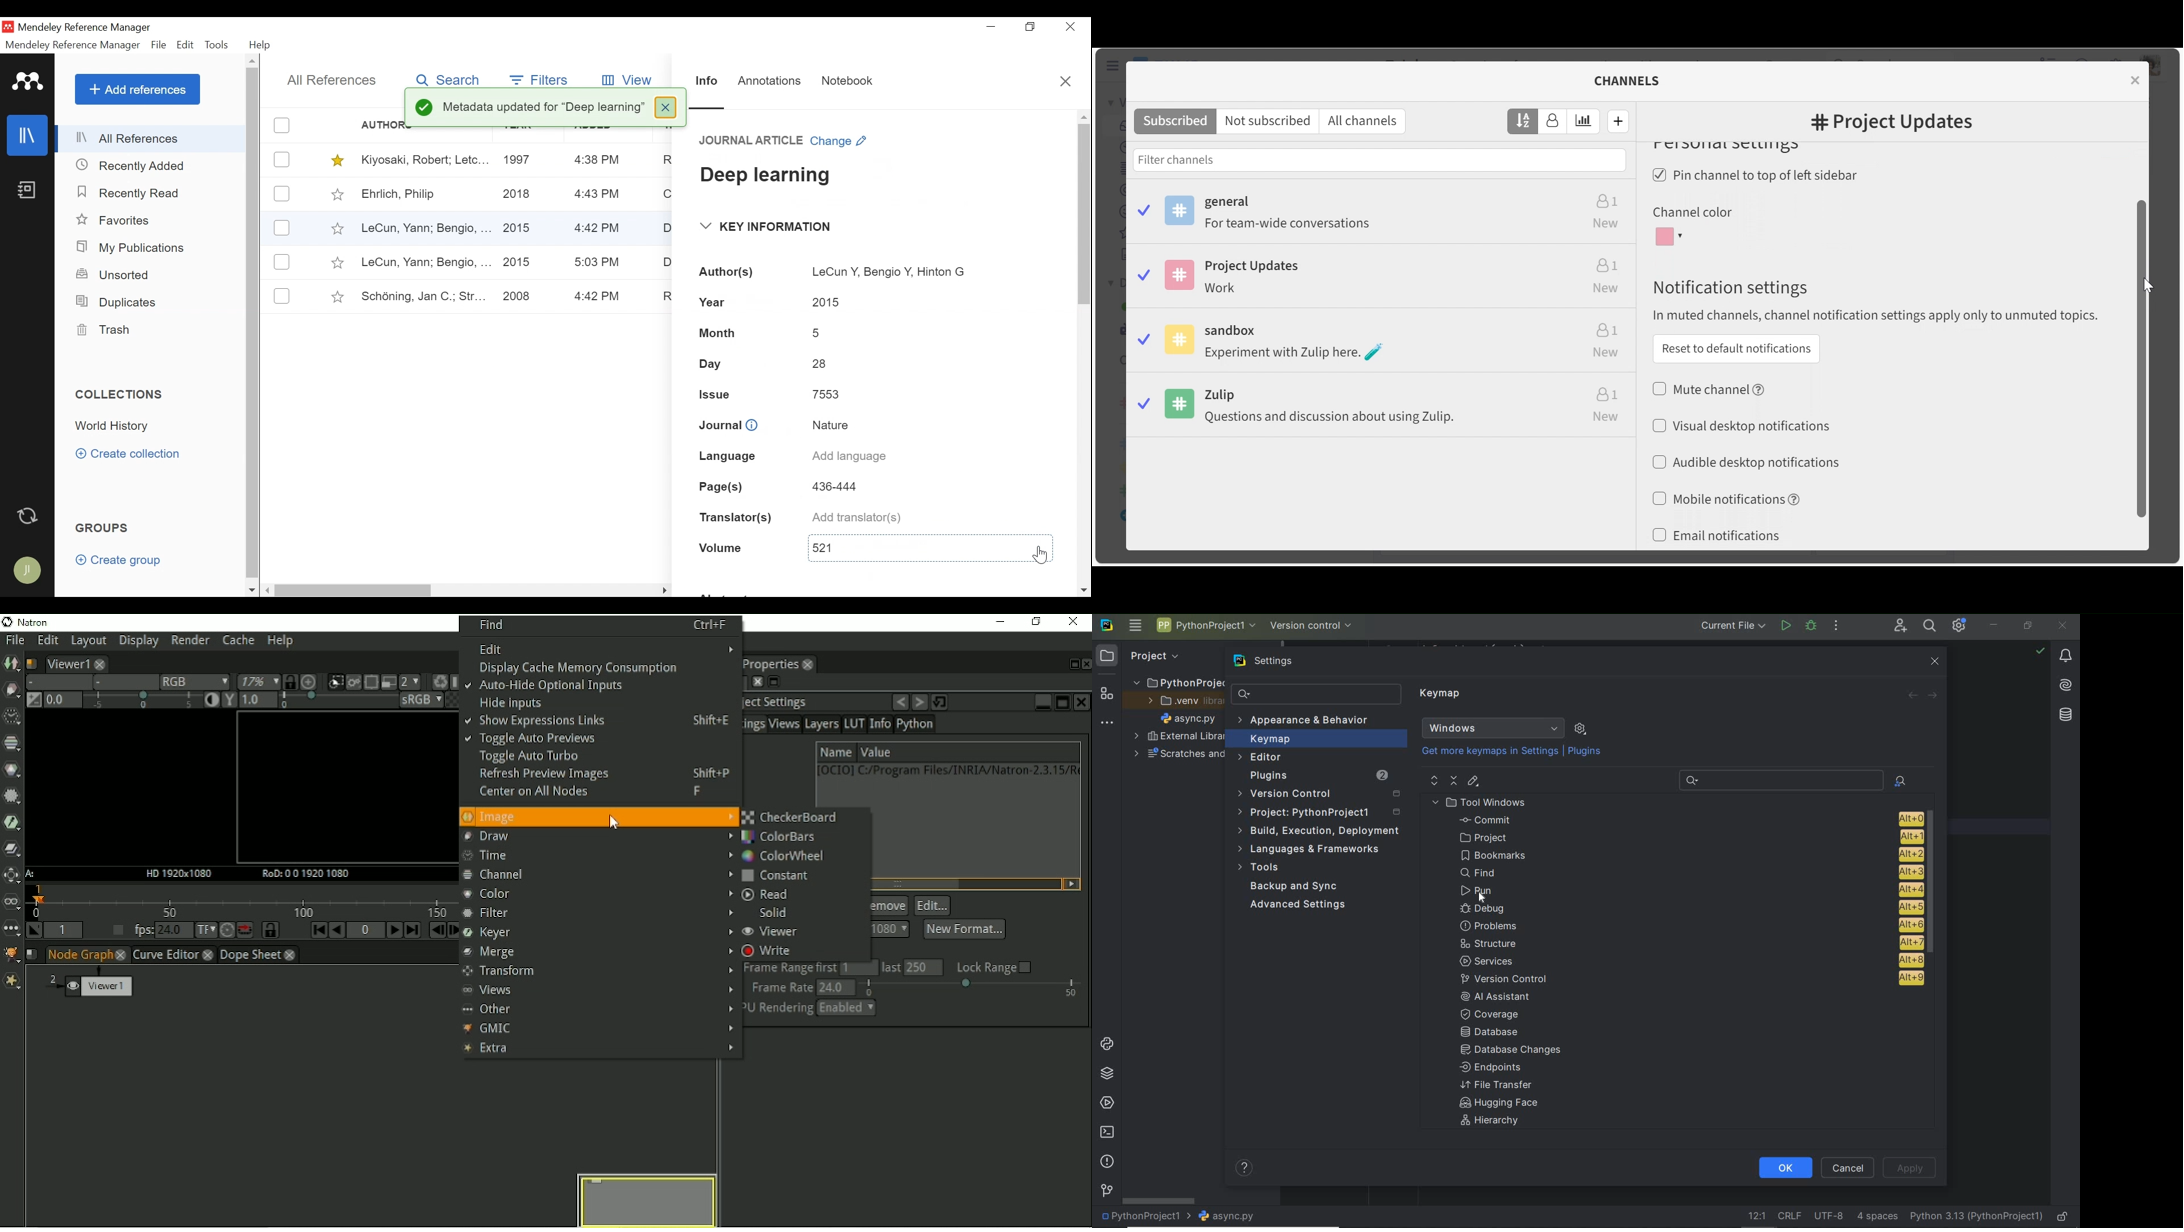 Image resolution: width=2184 pixels, height=1232 pixels. Describe the element at coordinates (1959, 626) in the screenshot. I see `IDE and Project Settings` at that location.